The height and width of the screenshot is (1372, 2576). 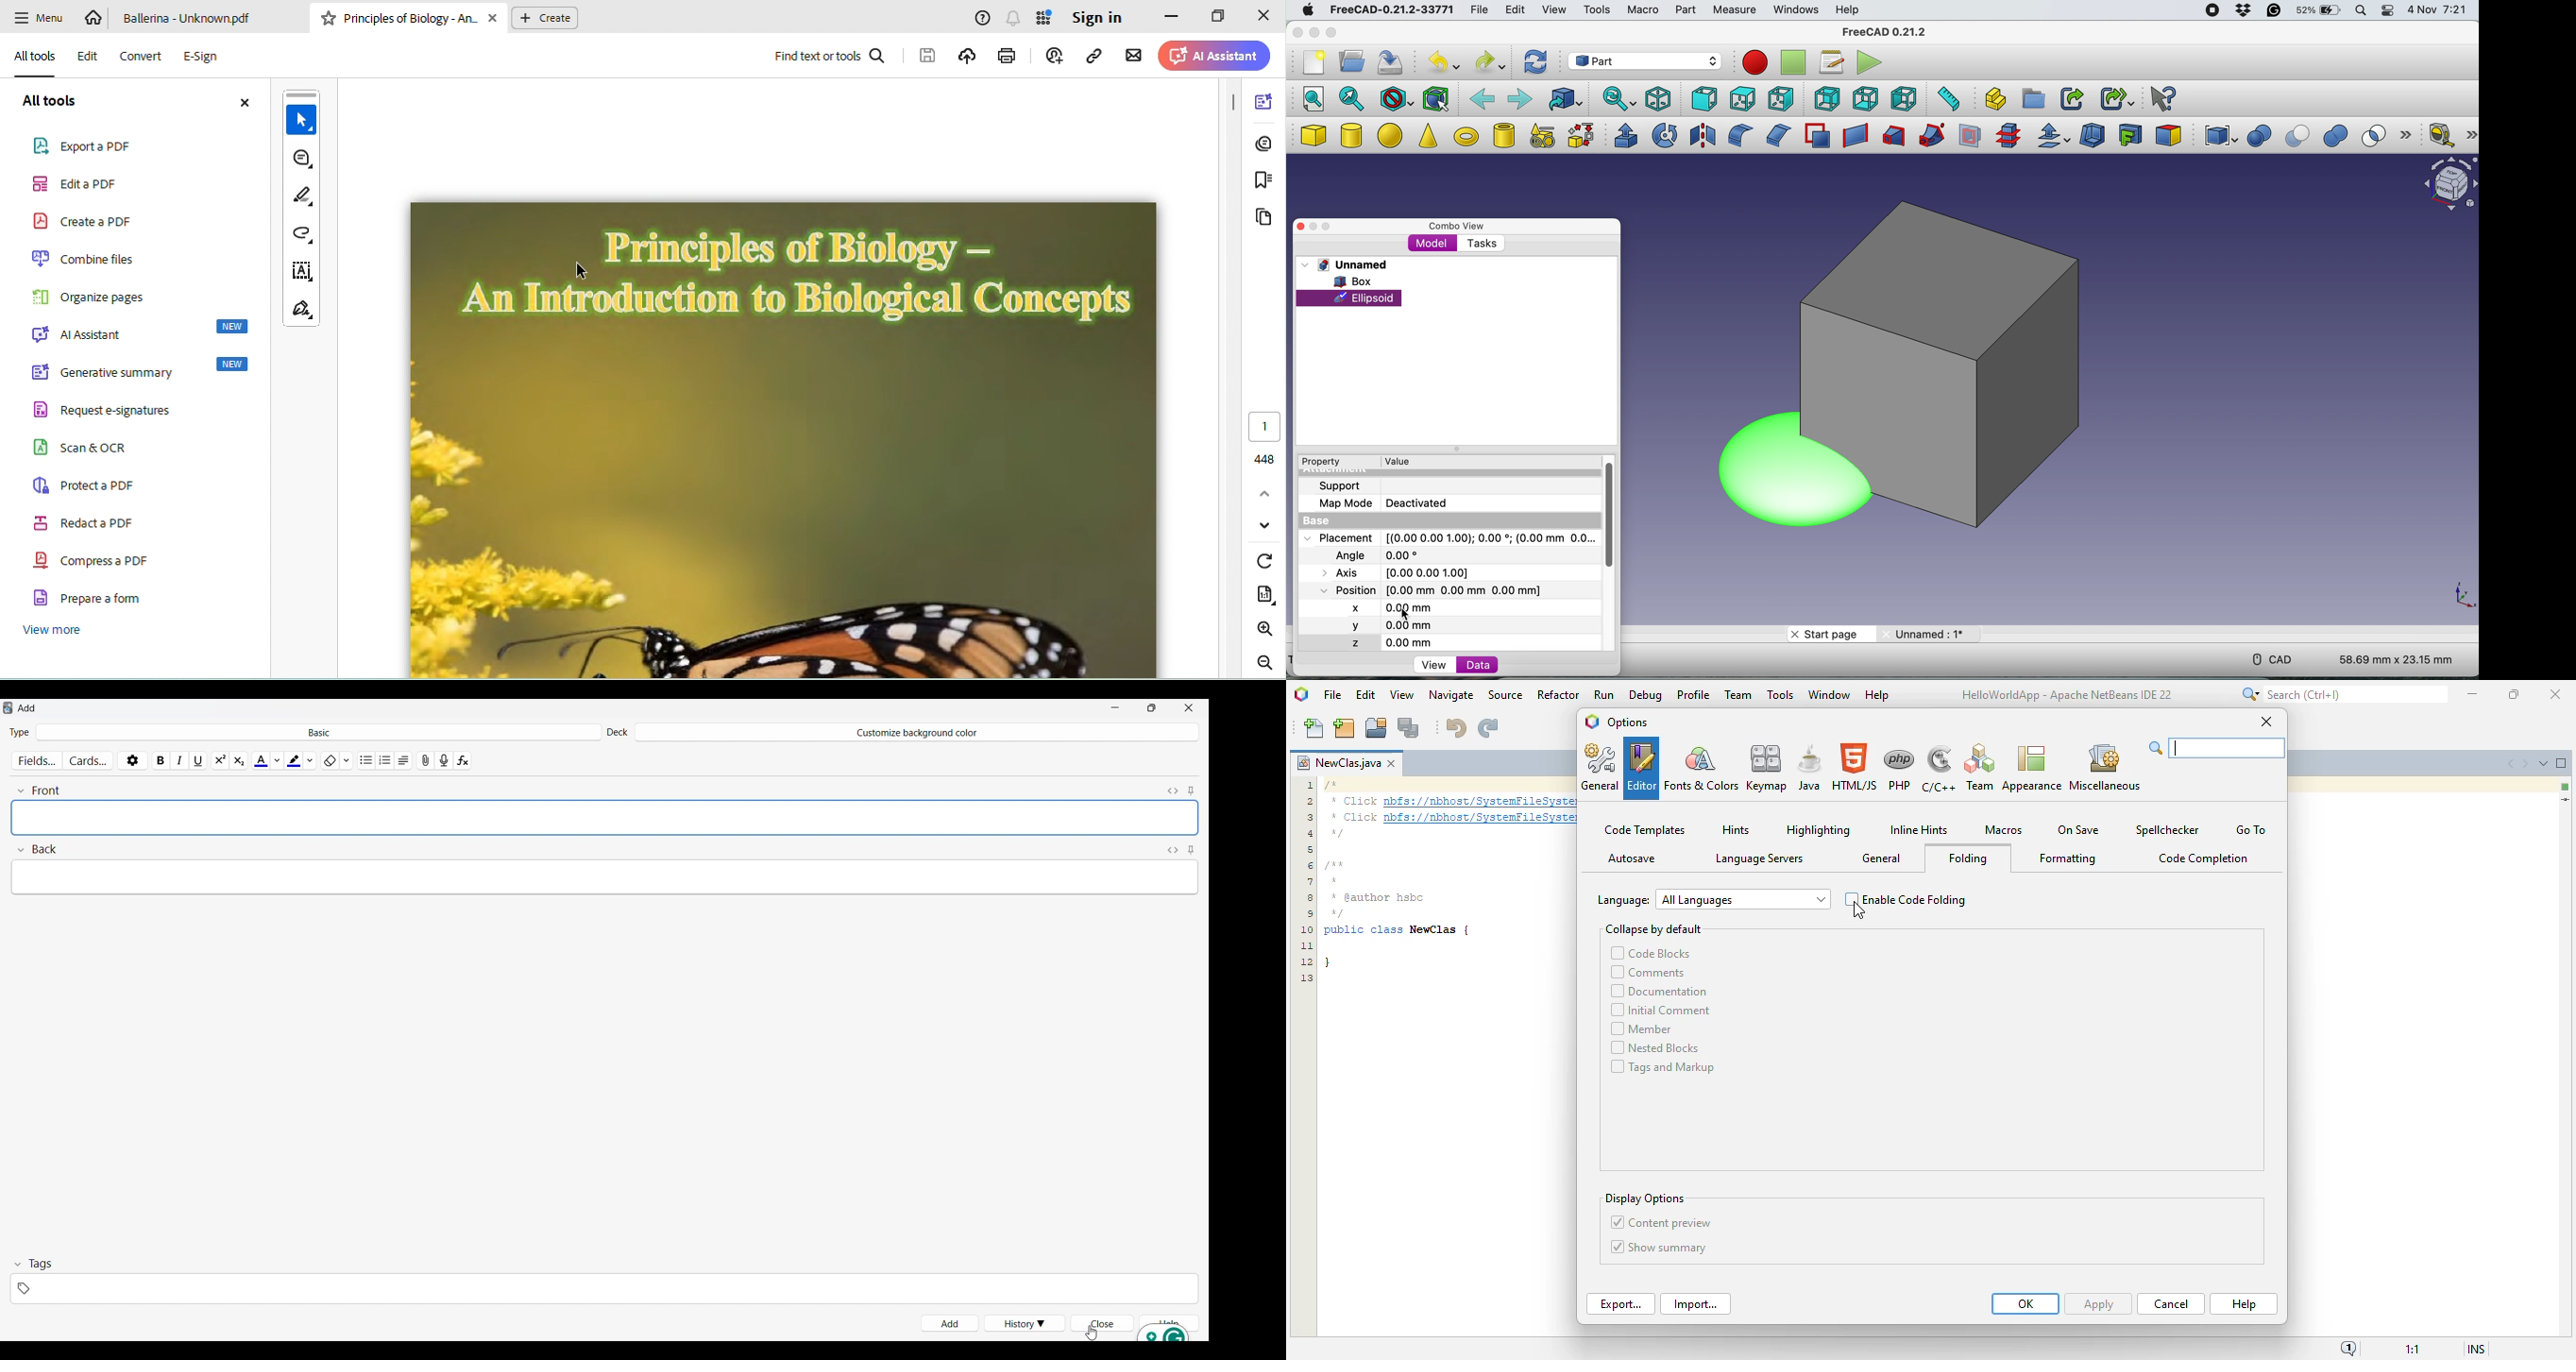 What do you see at coordinates (88, 758) in the screenshot?
I see `Customize cards` at bounding box center [88, 758].